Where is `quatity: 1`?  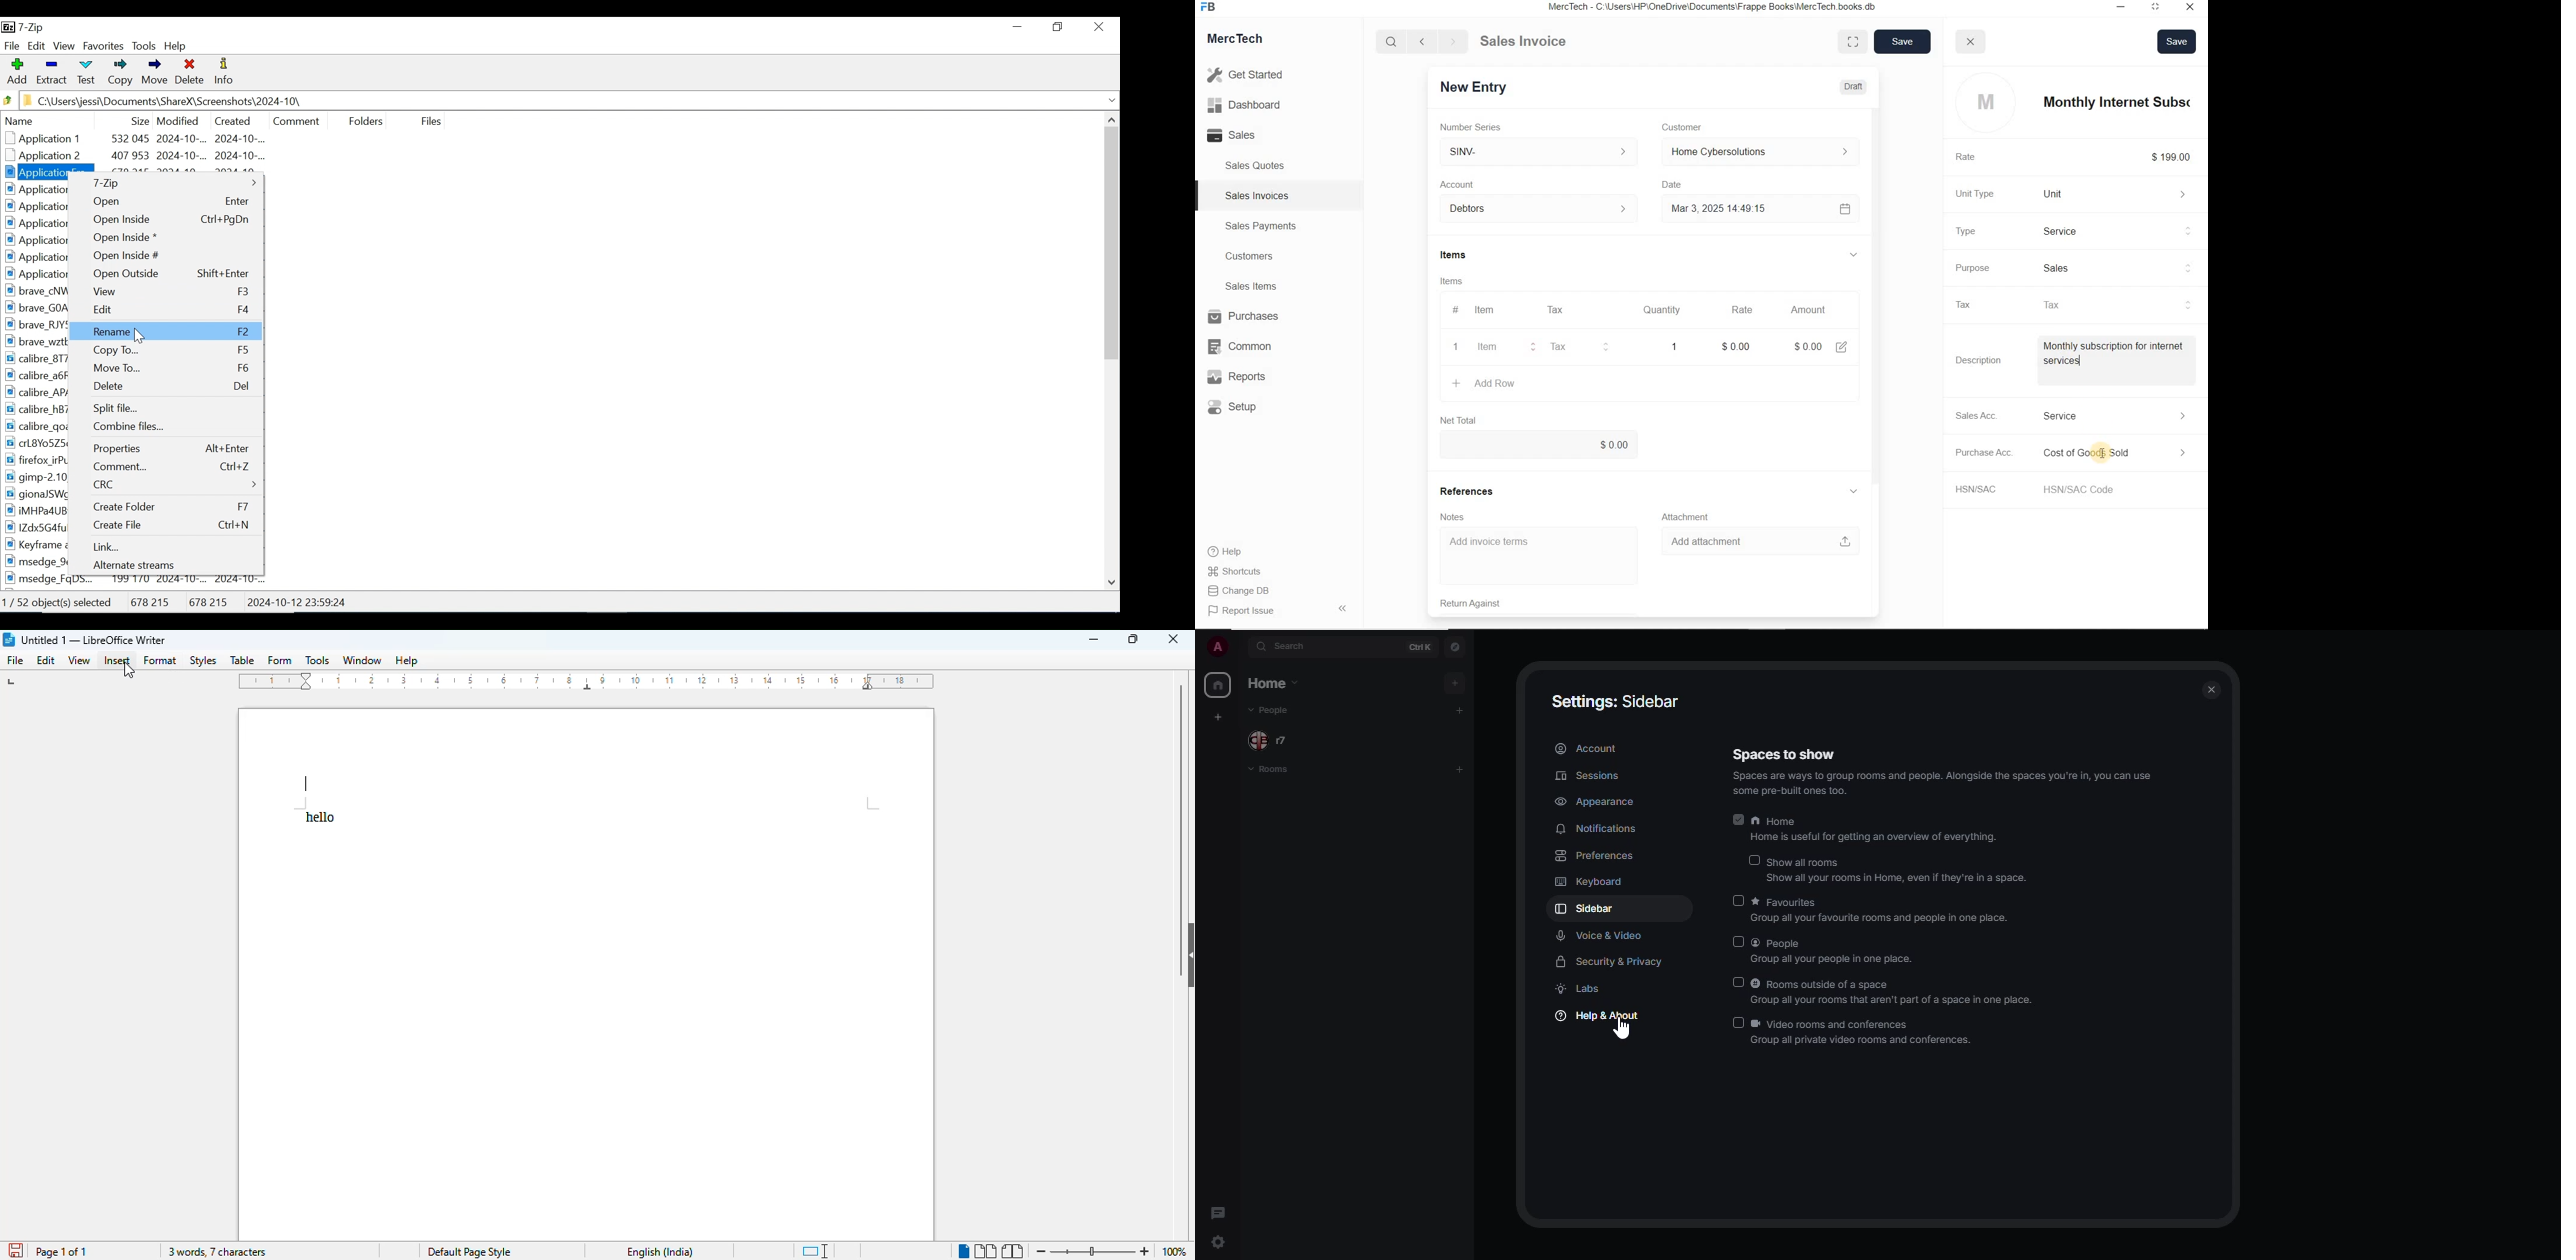 quatity: 1 is located at coordinates (1668, 346).